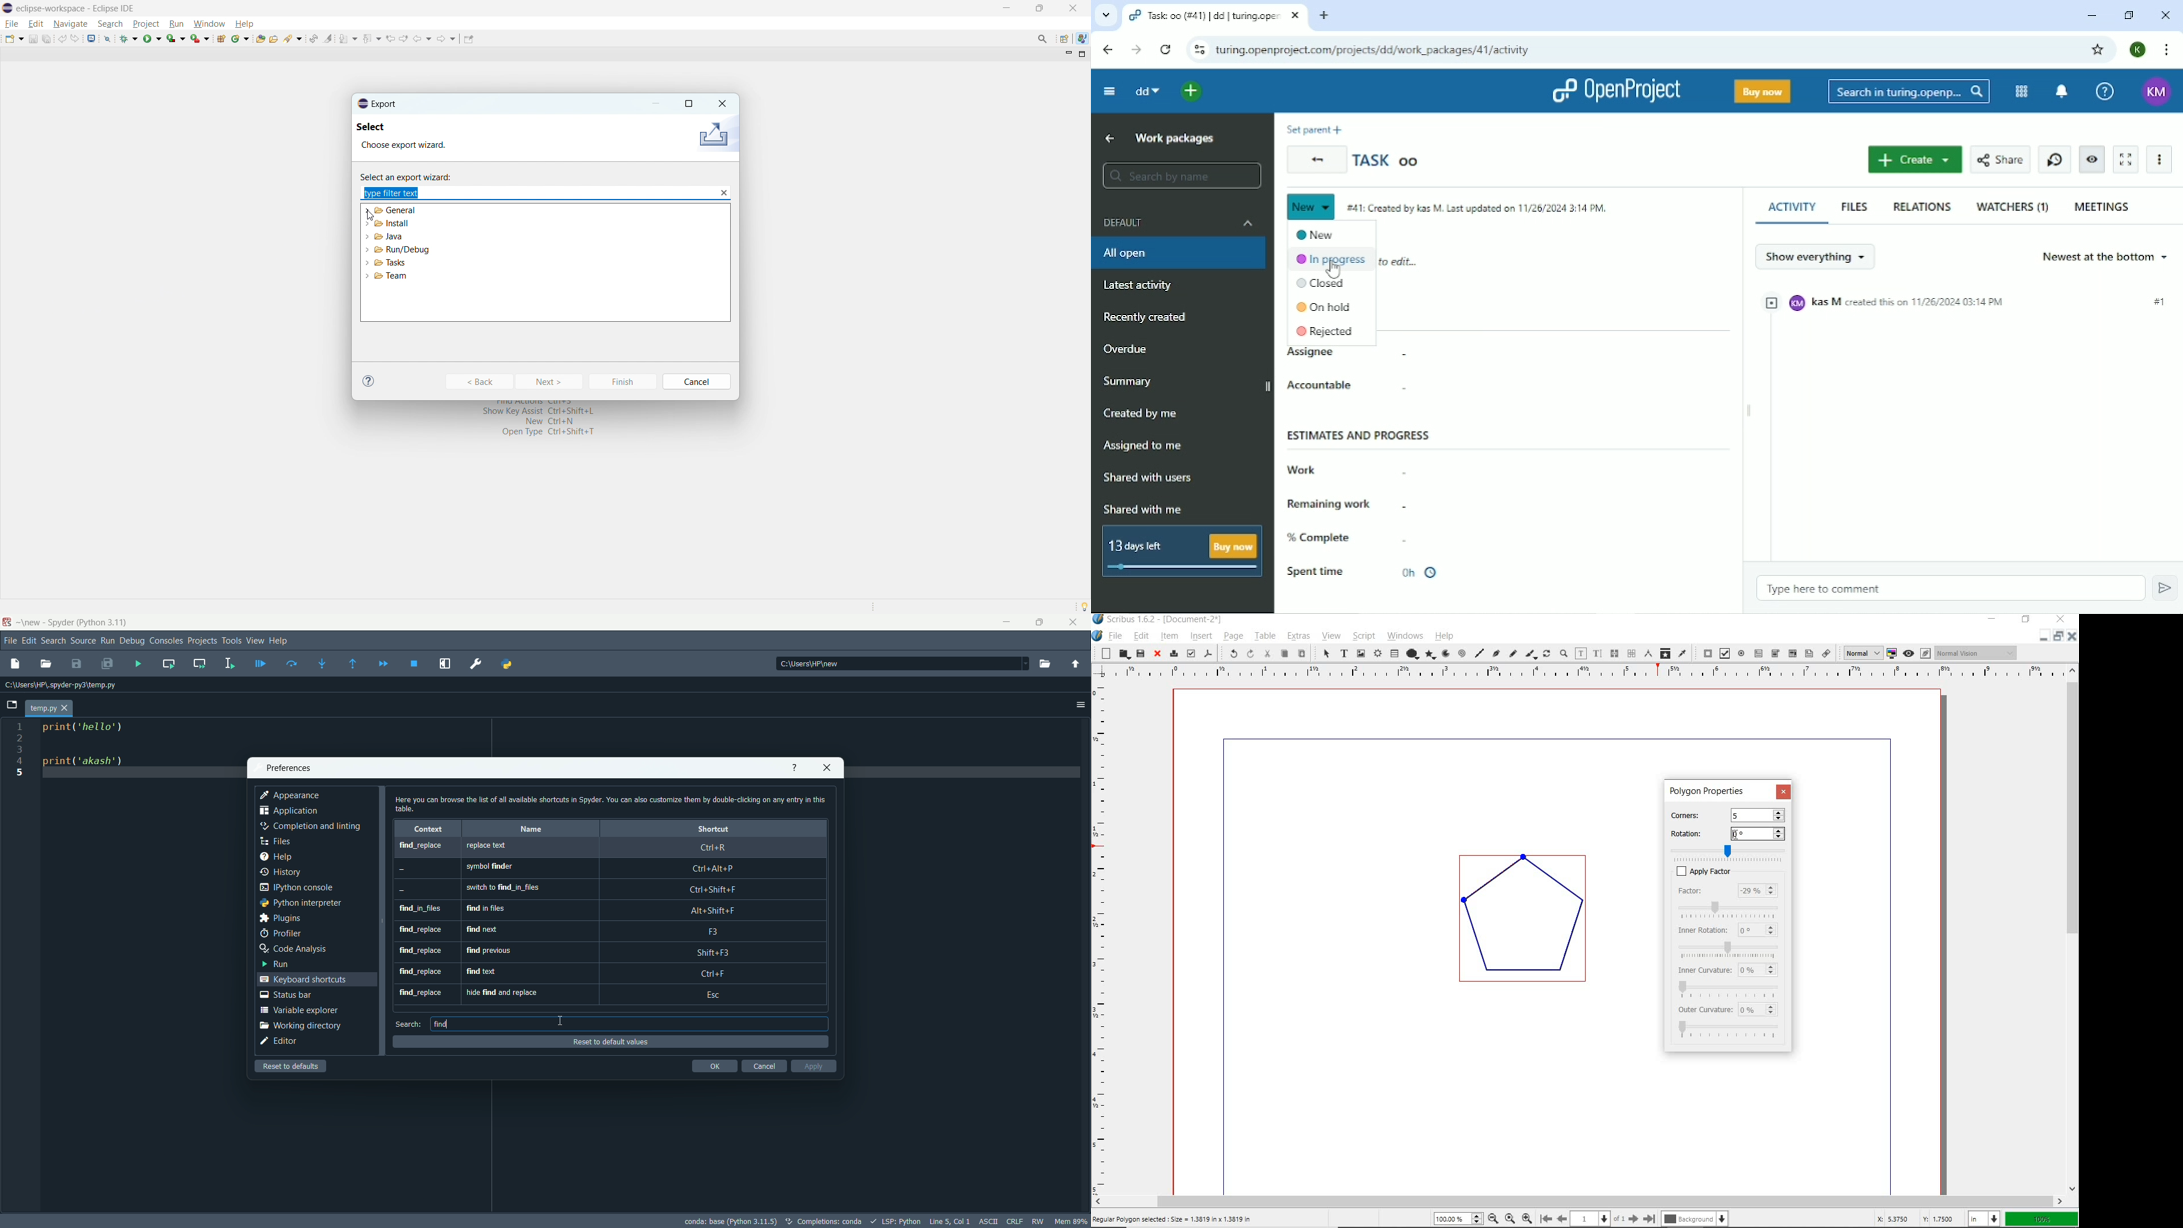  I want to click on Vertical scrollbar , so click(1737, 309).